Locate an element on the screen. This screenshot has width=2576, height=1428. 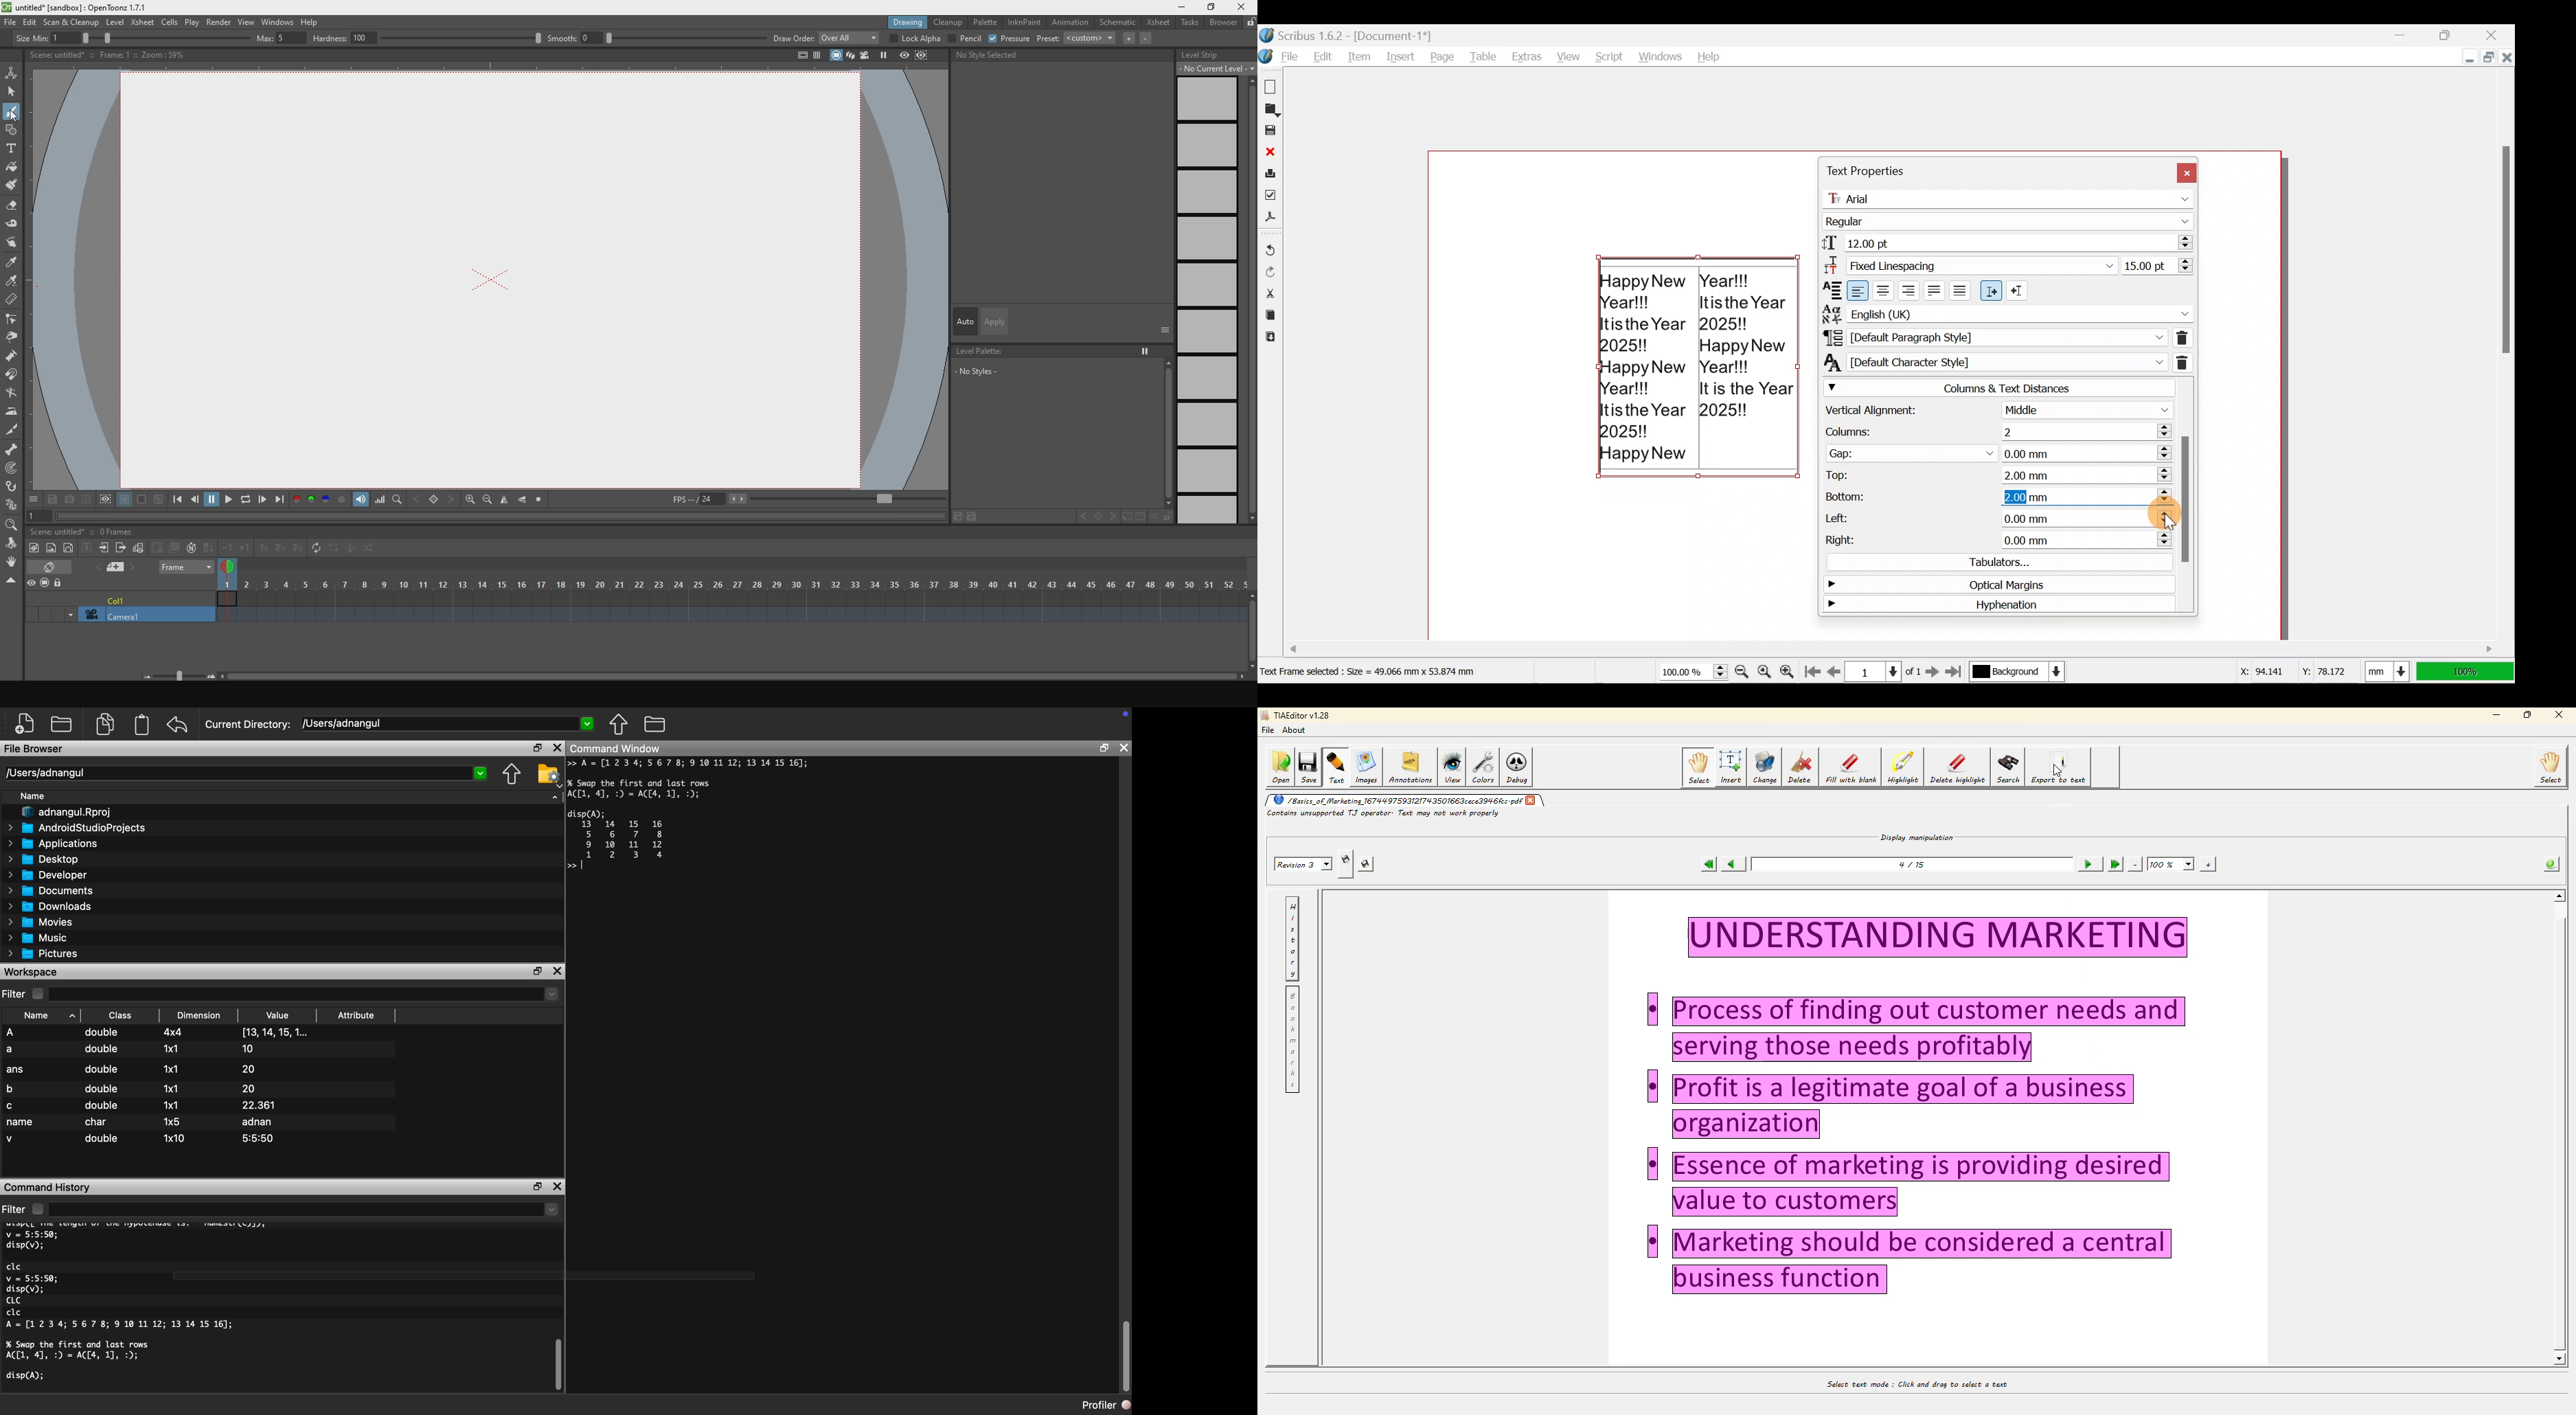
Line spacing is located at coordinates (2157, 265).